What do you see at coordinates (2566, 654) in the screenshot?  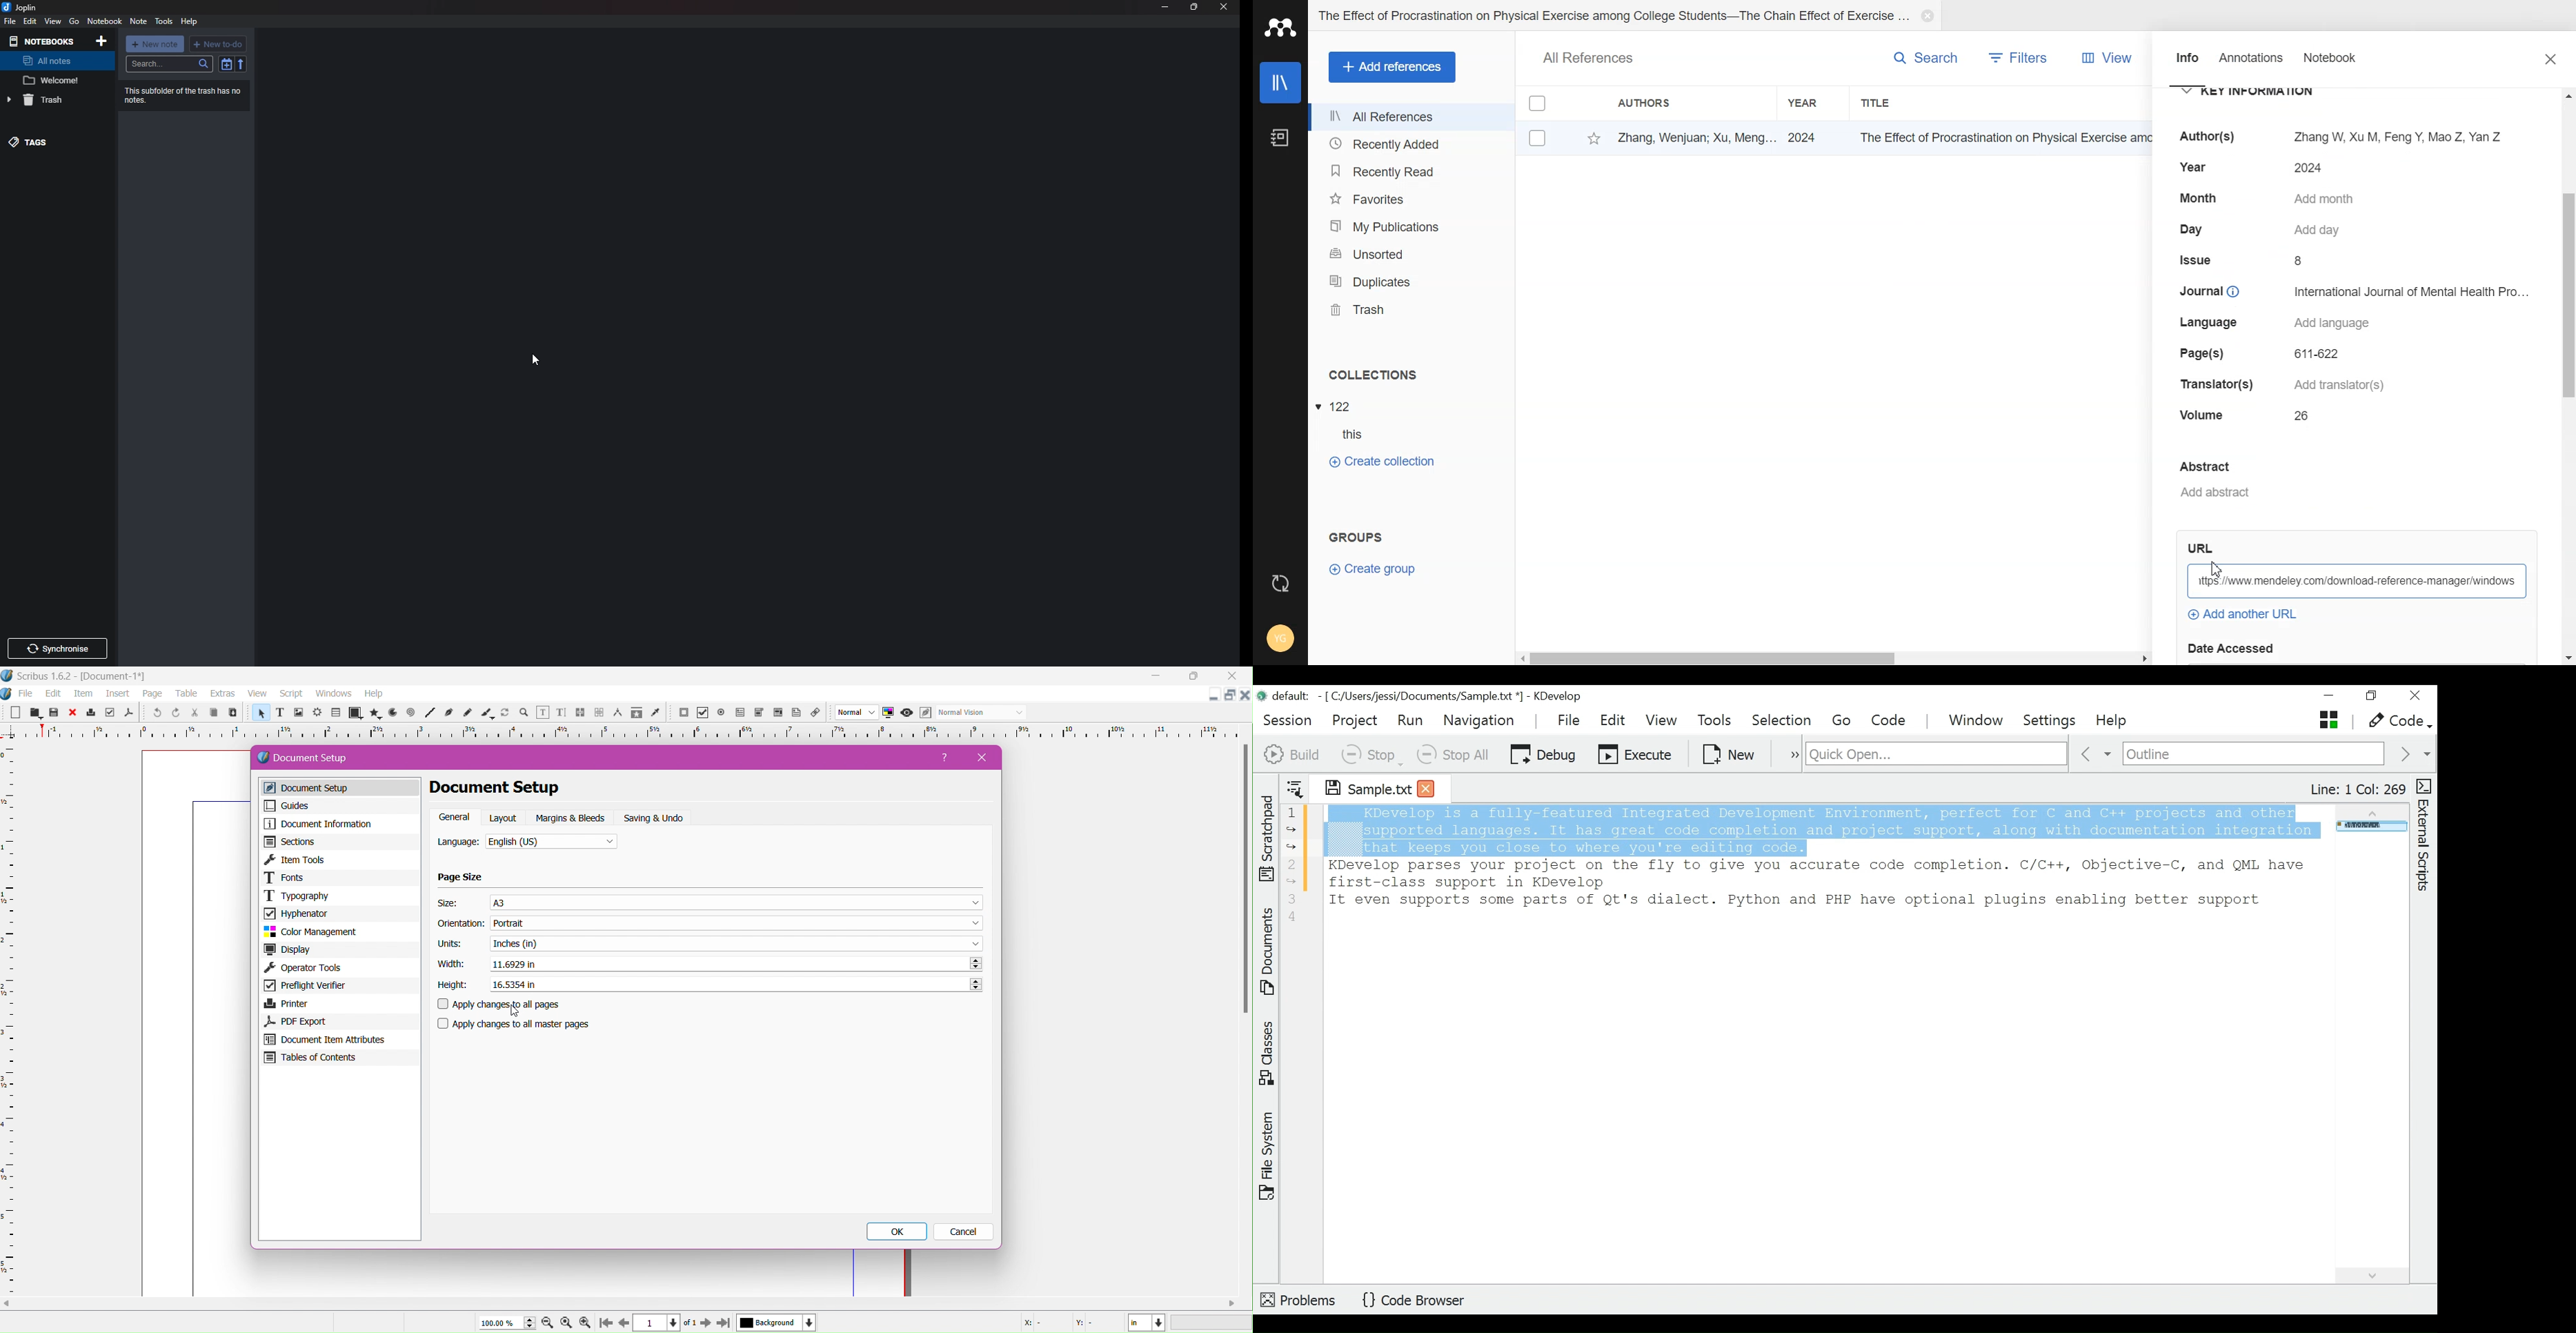 I see `Down` at bounding box center [2566, 654].